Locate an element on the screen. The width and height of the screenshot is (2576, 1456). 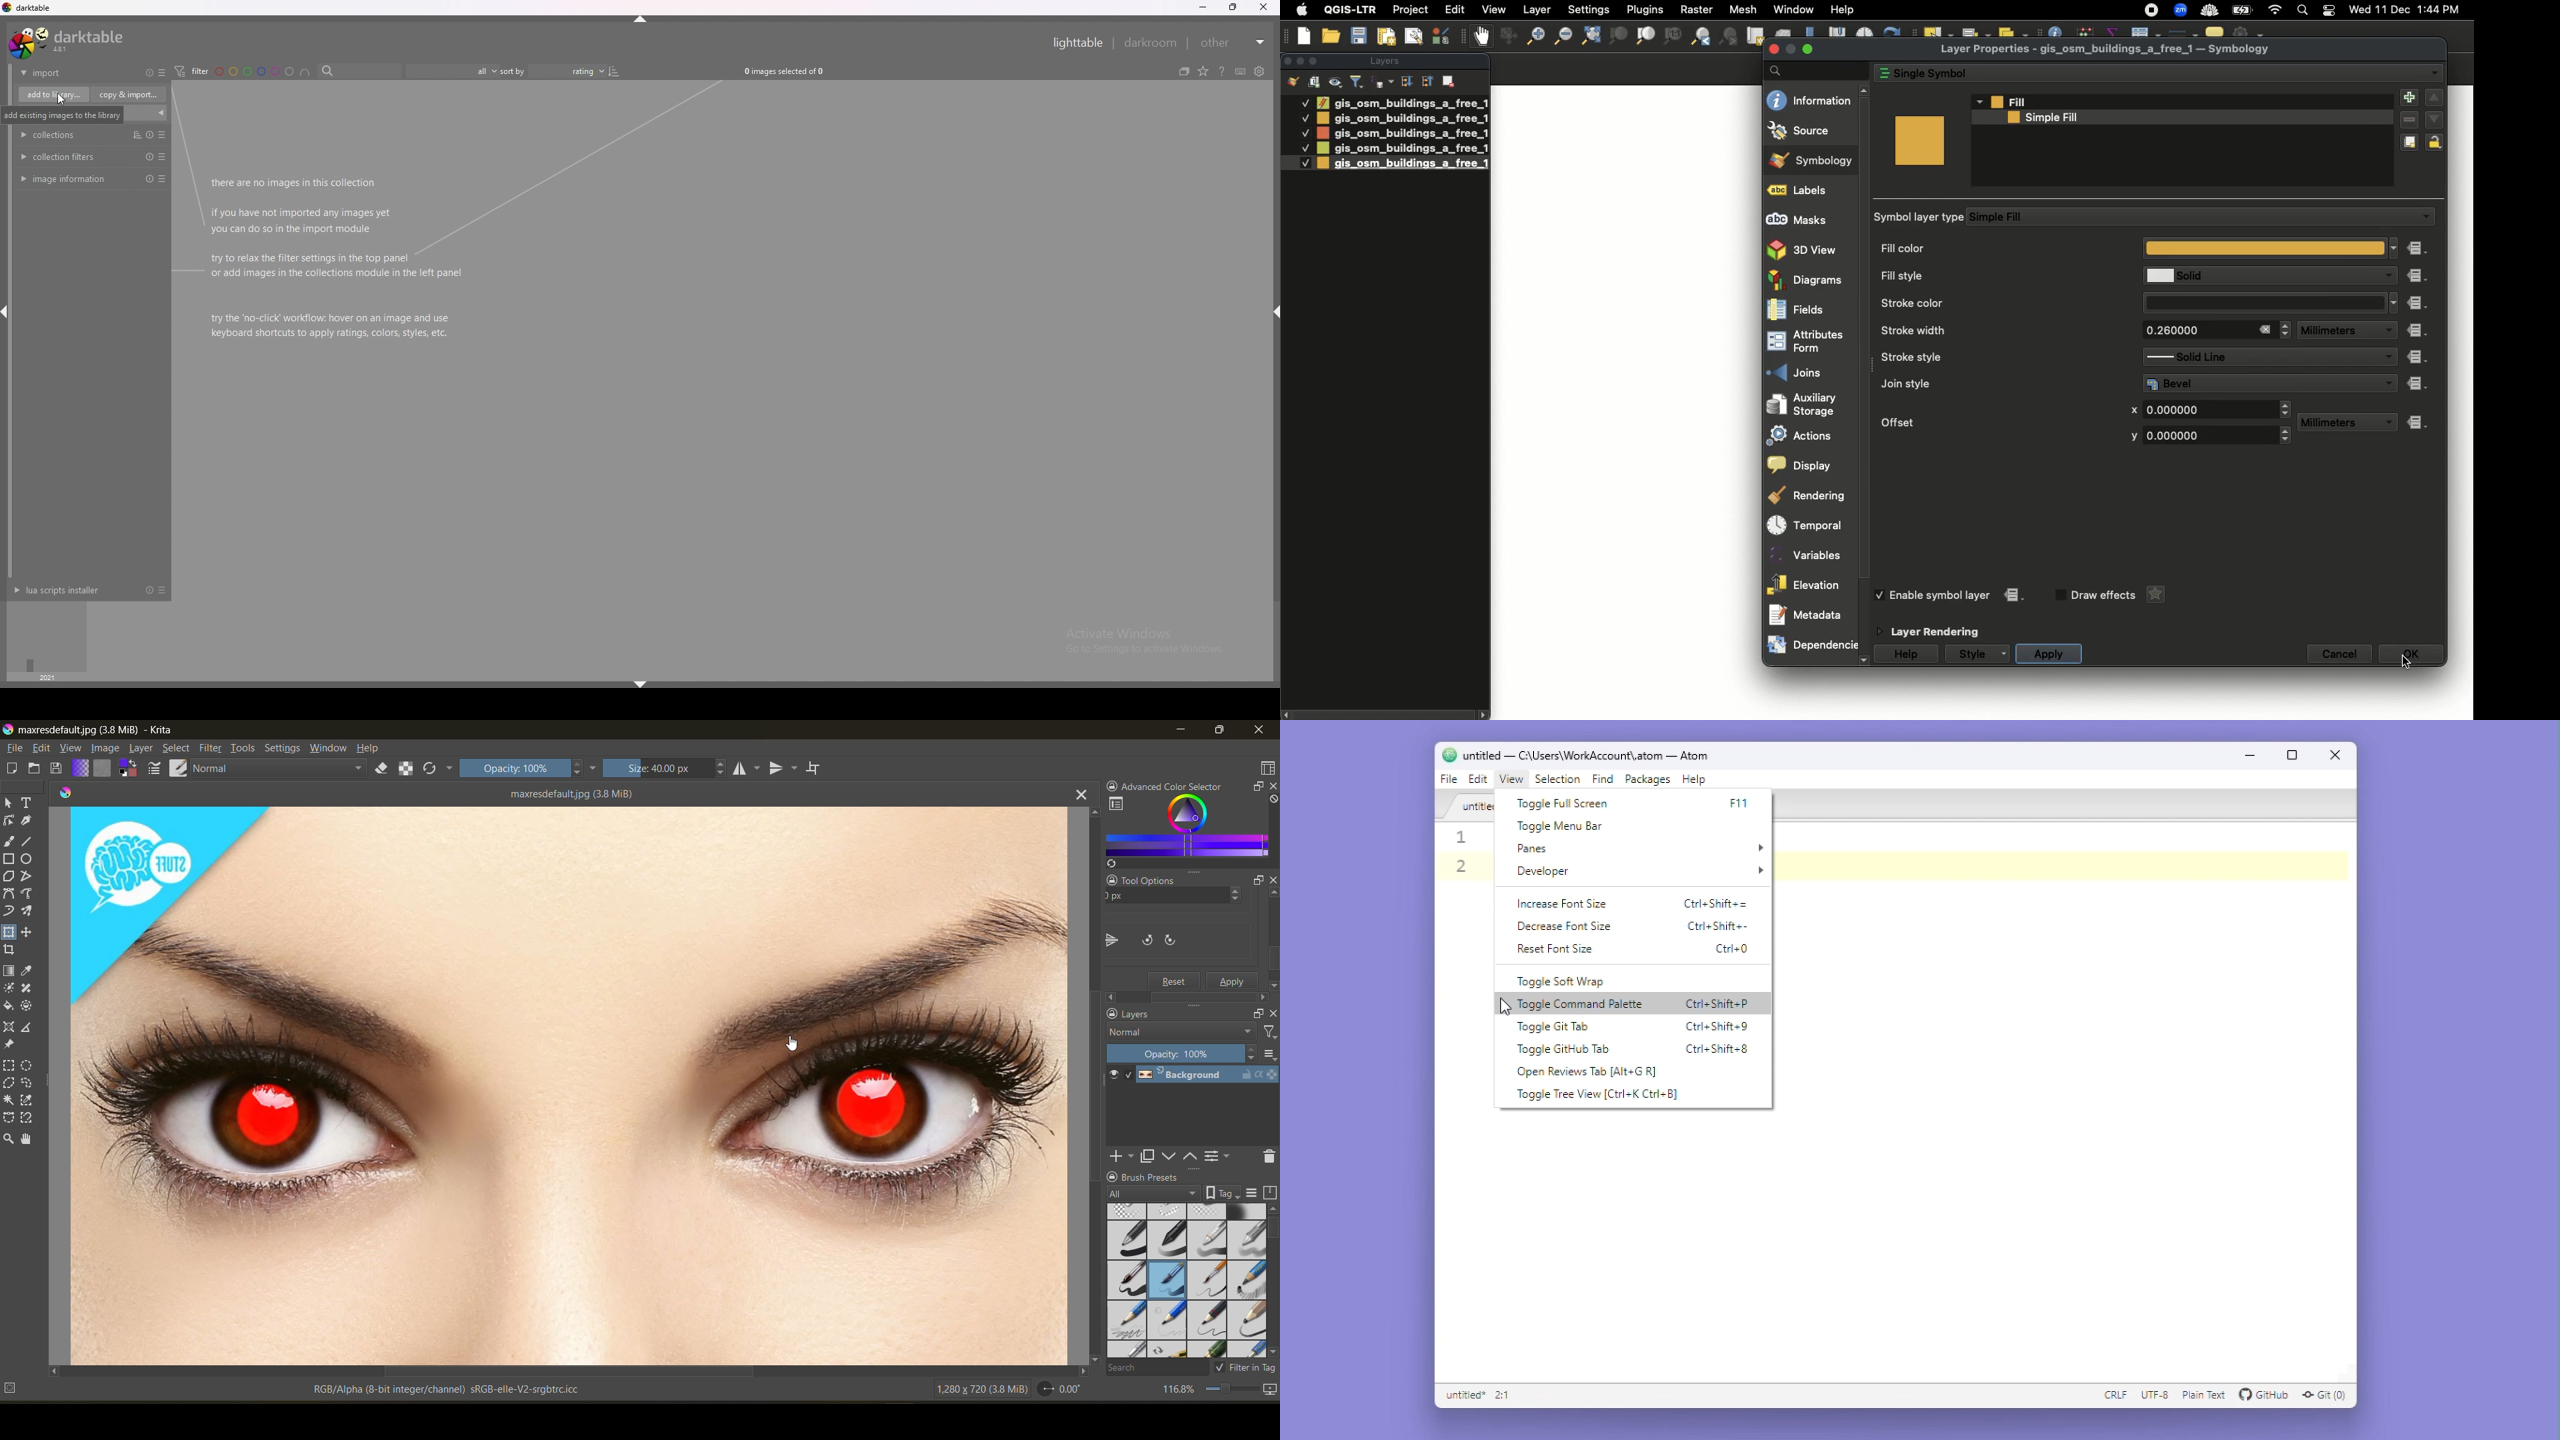
presets is located at coordinates (161, 590).